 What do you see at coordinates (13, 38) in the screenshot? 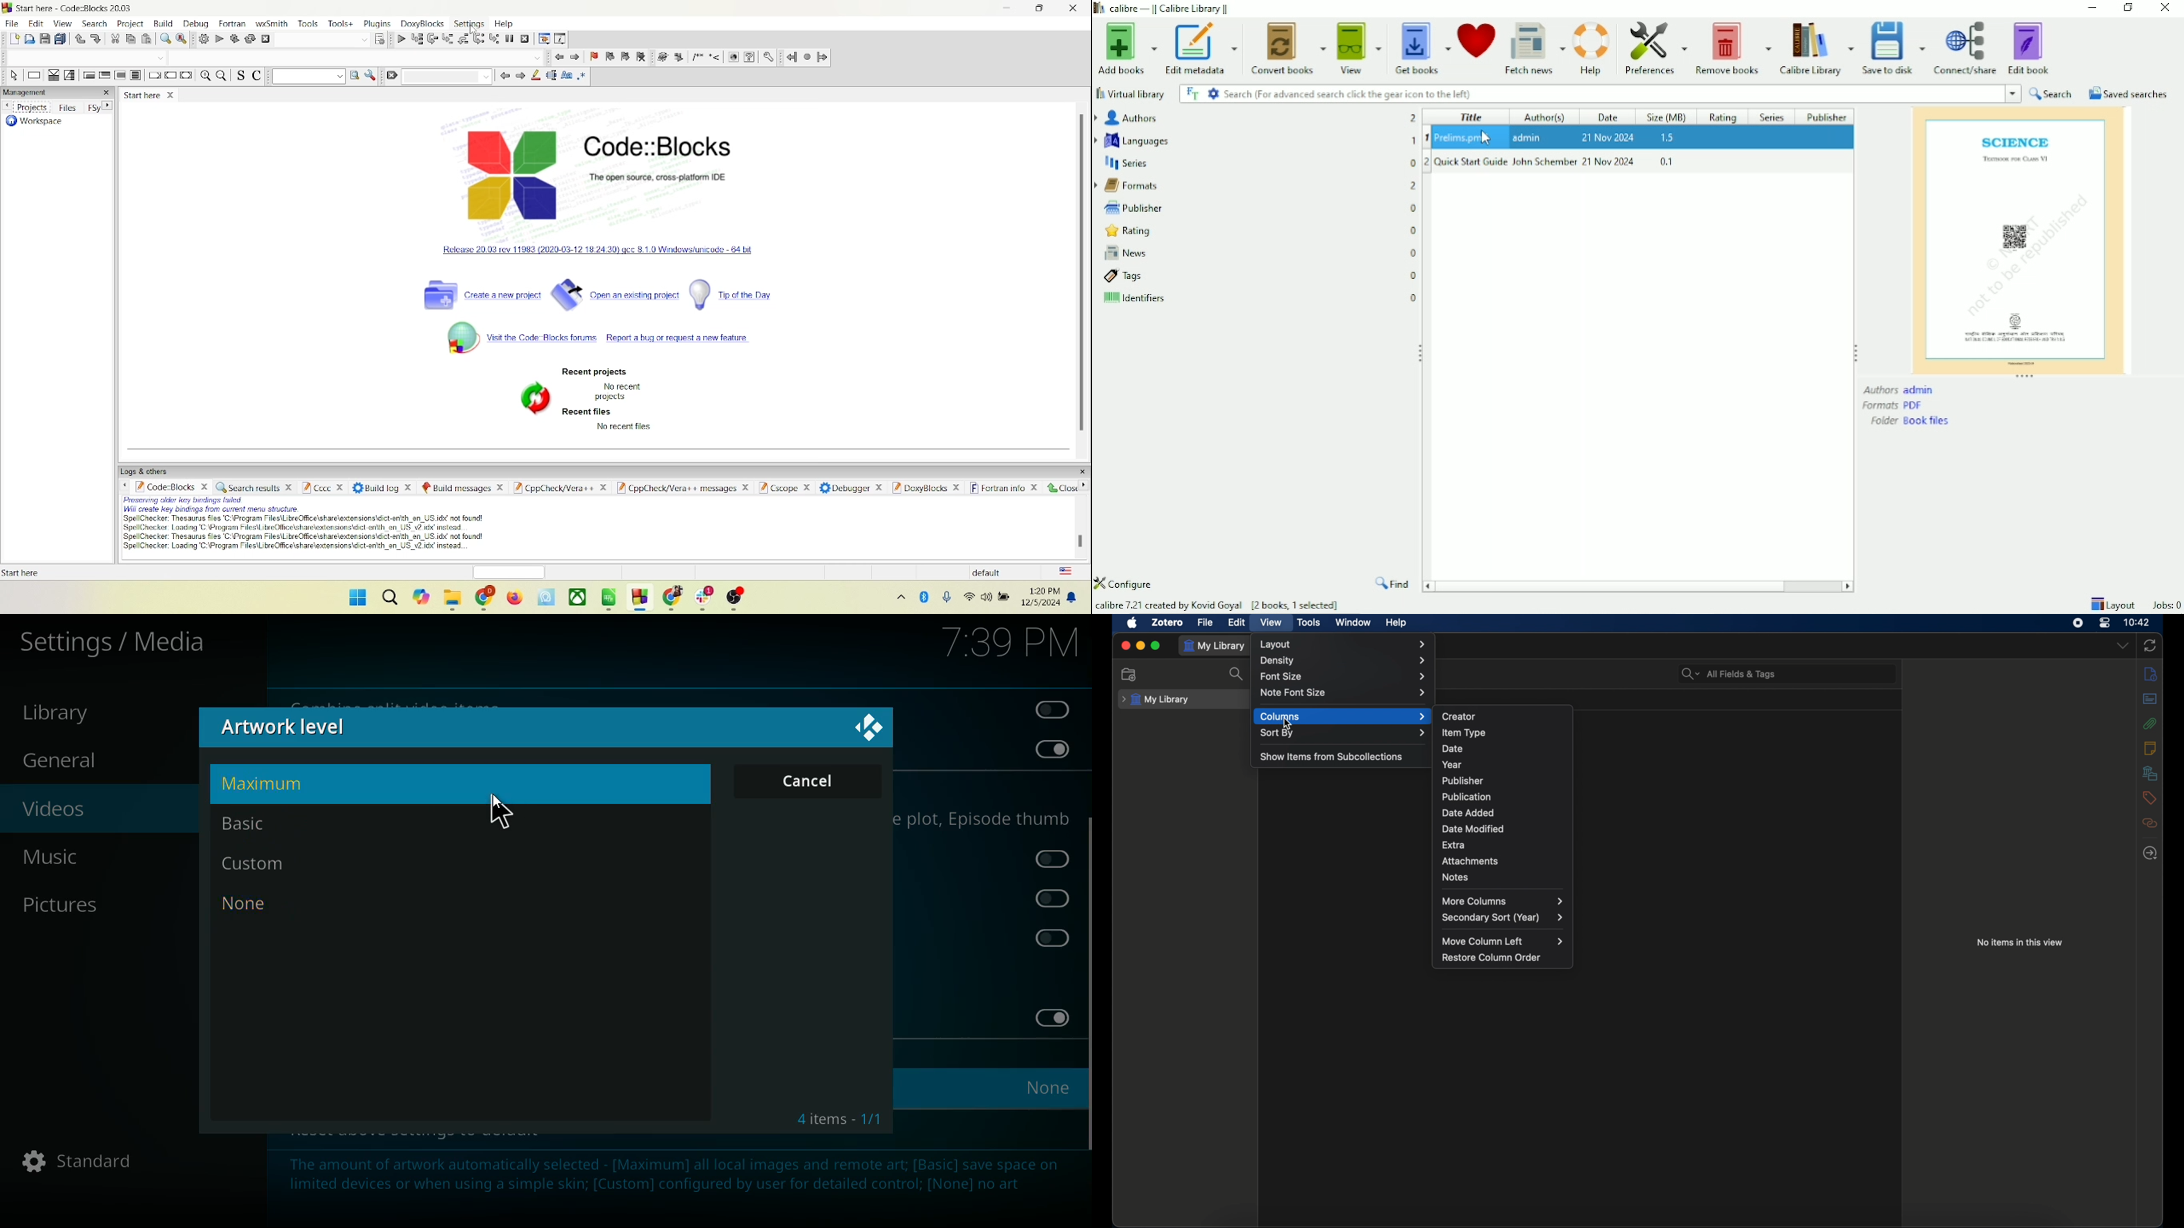
I see `new` at bounding box center [13, 38].